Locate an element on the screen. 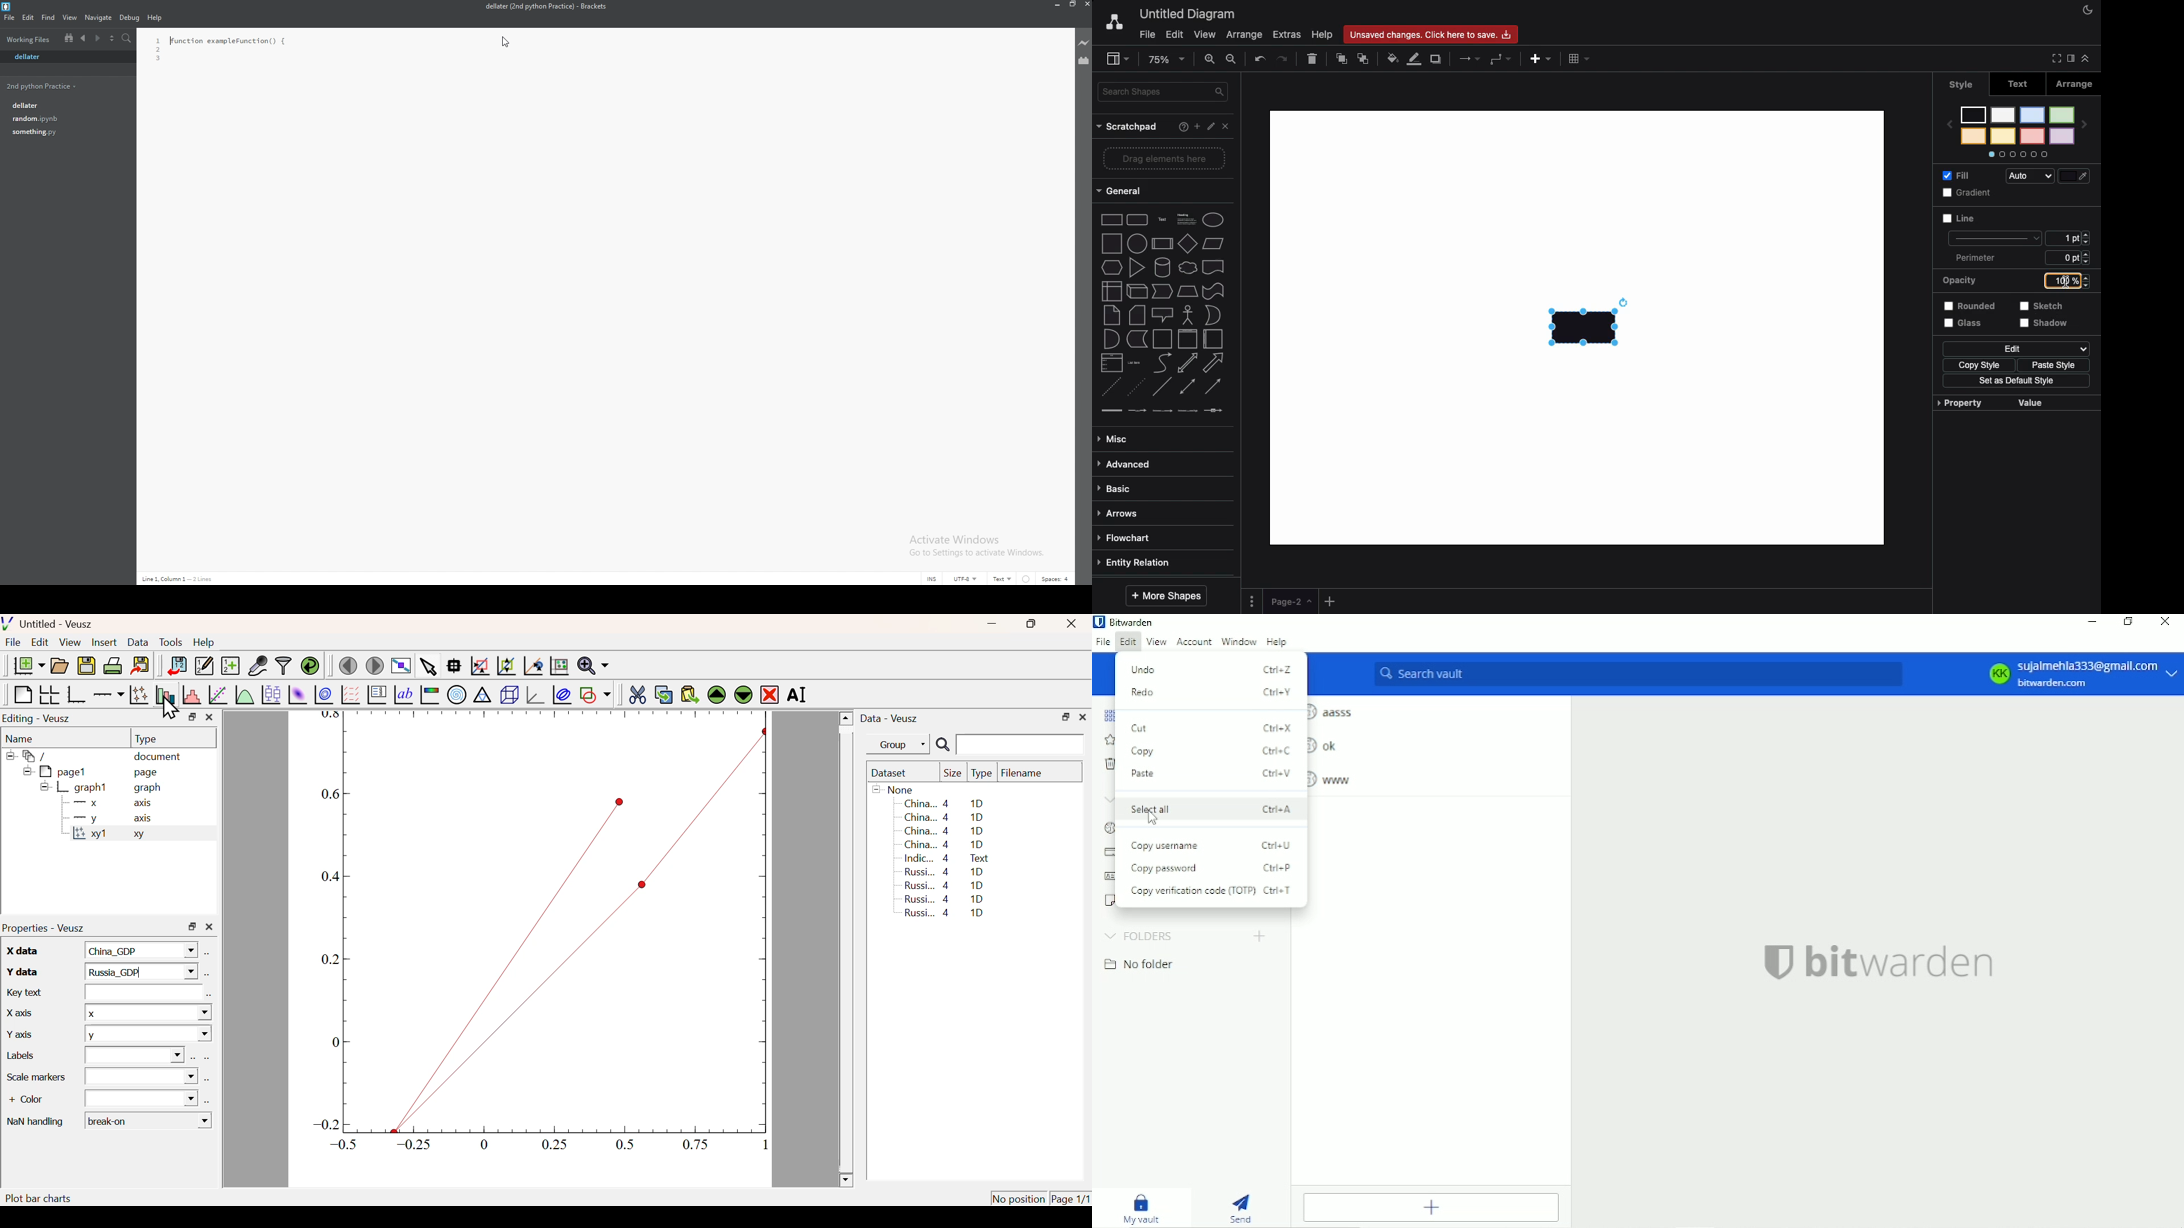 The height and width of the screenshot is (1232, 2184). Rounded is located at coordinates (1972, 306).